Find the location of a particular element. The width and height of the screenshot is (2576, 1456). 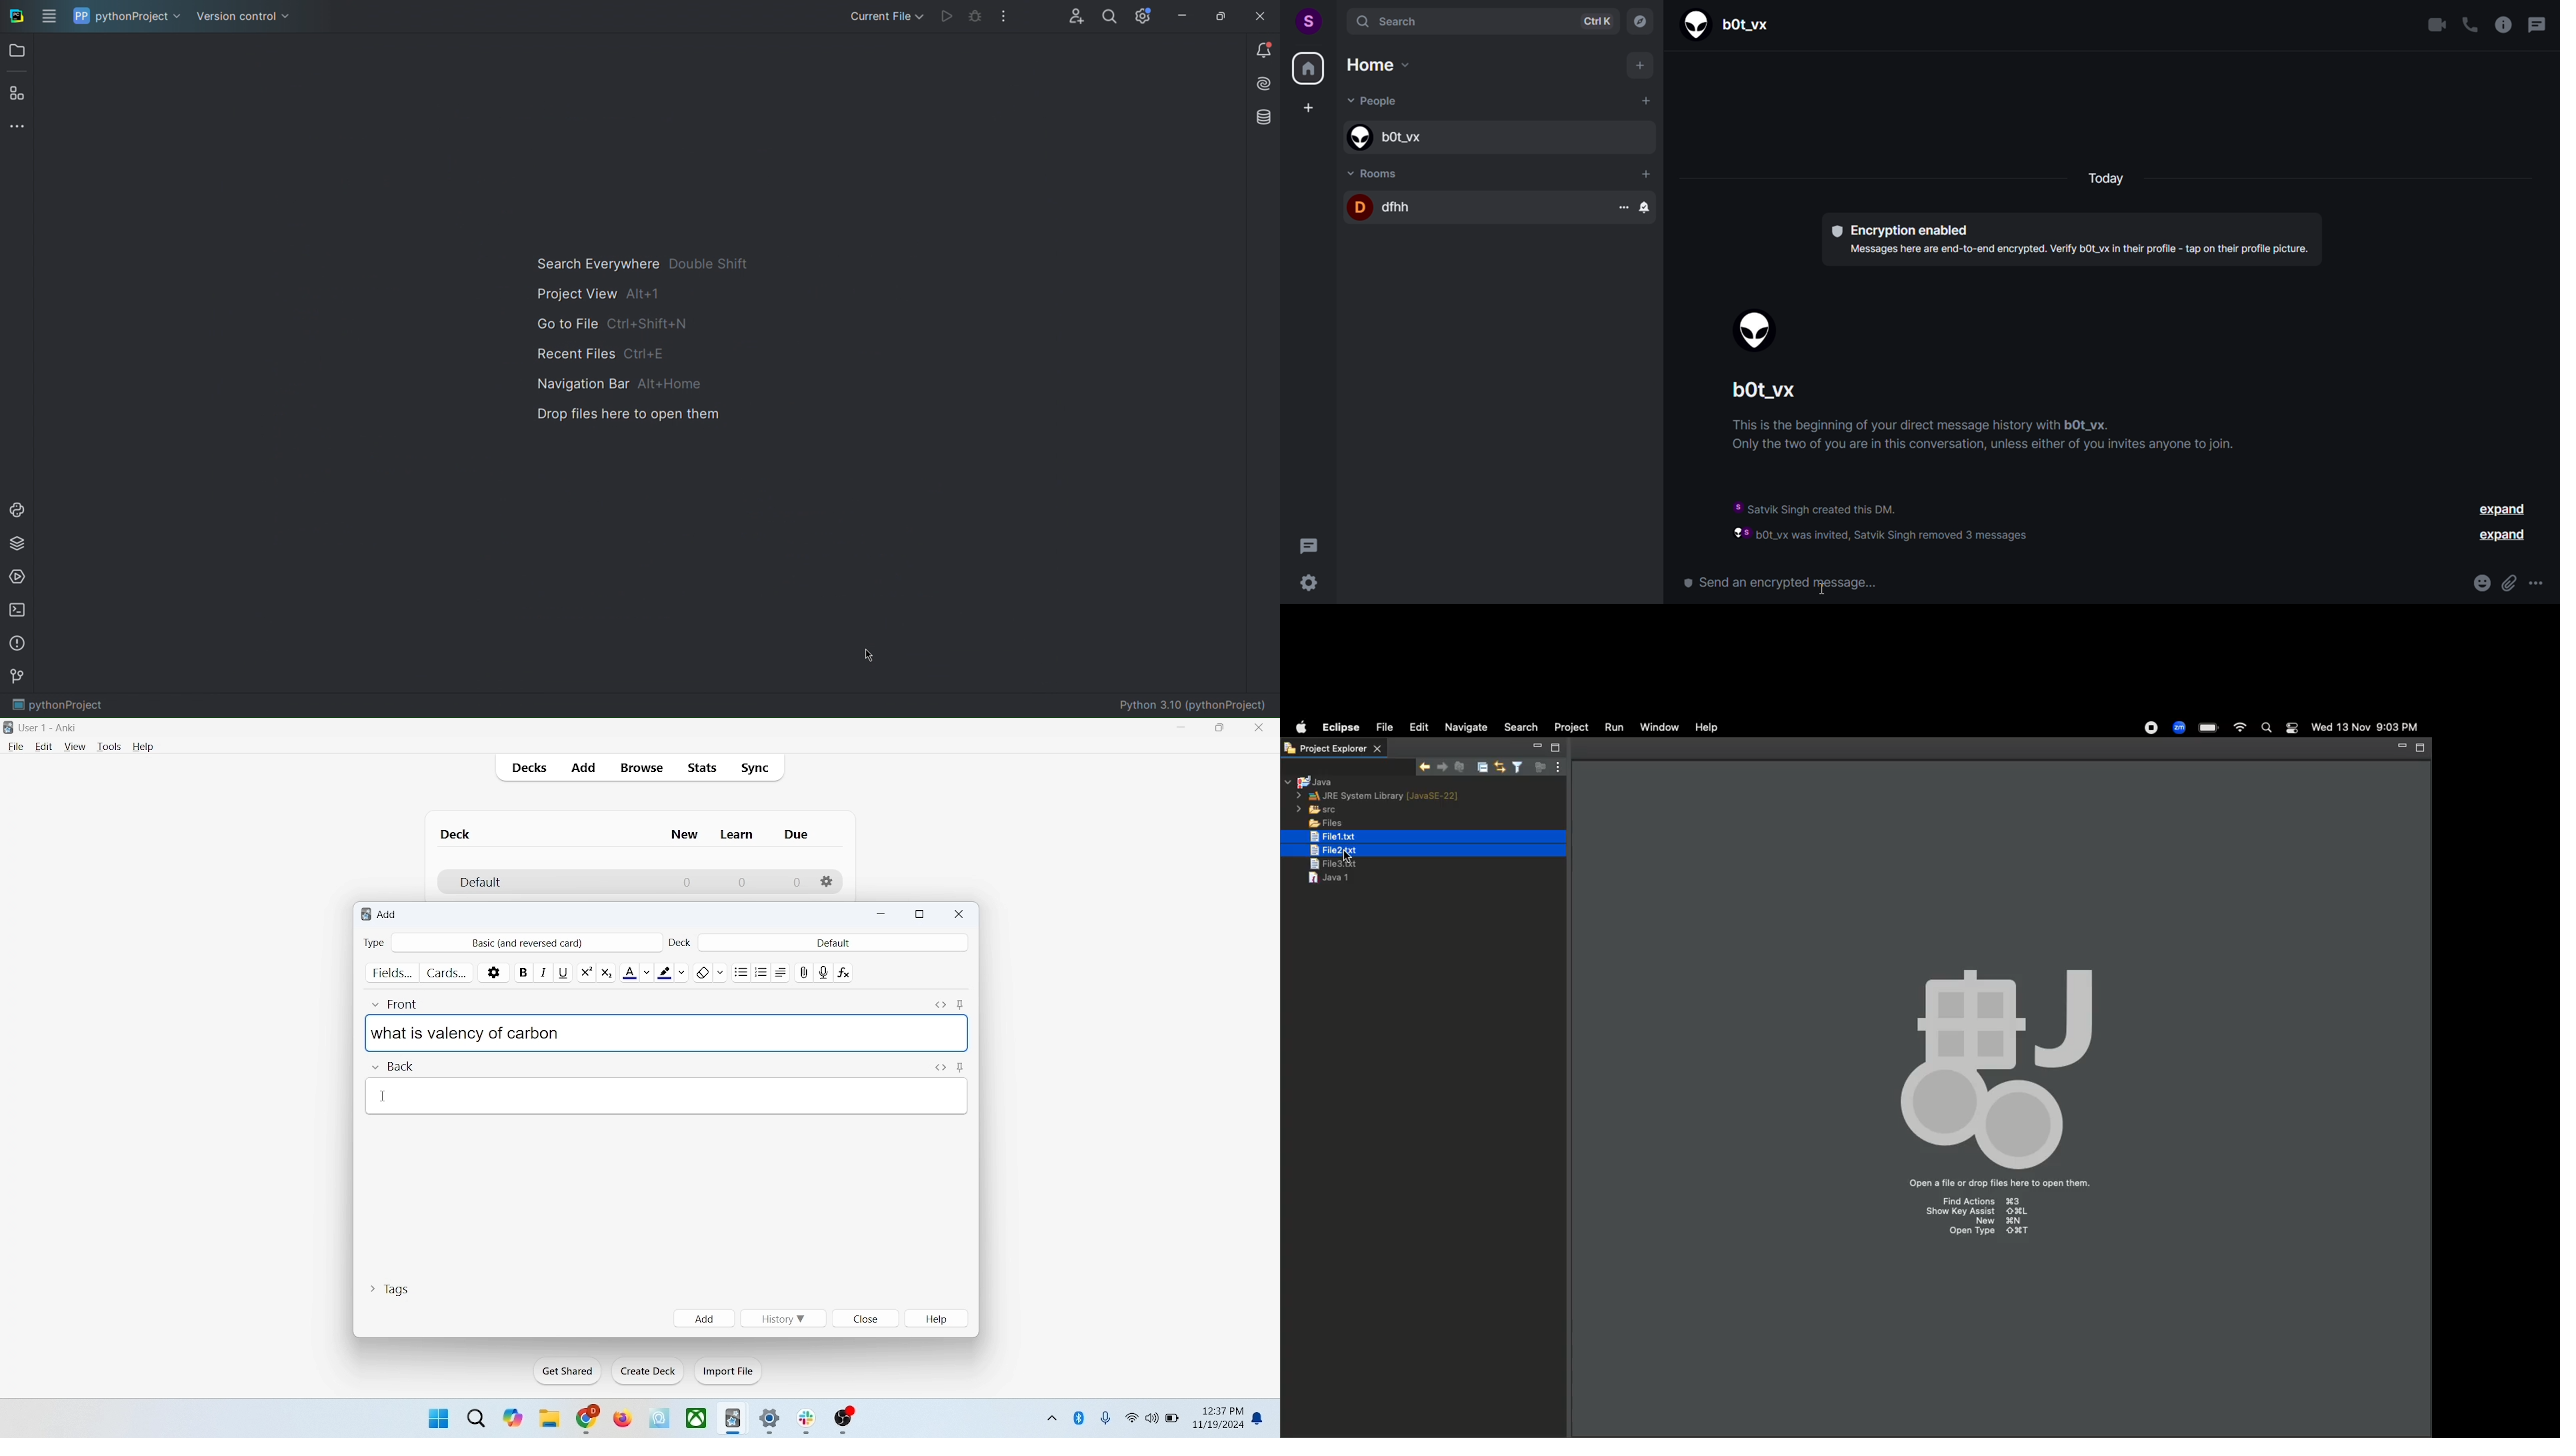

Run is located at coordinates (1613, 728).